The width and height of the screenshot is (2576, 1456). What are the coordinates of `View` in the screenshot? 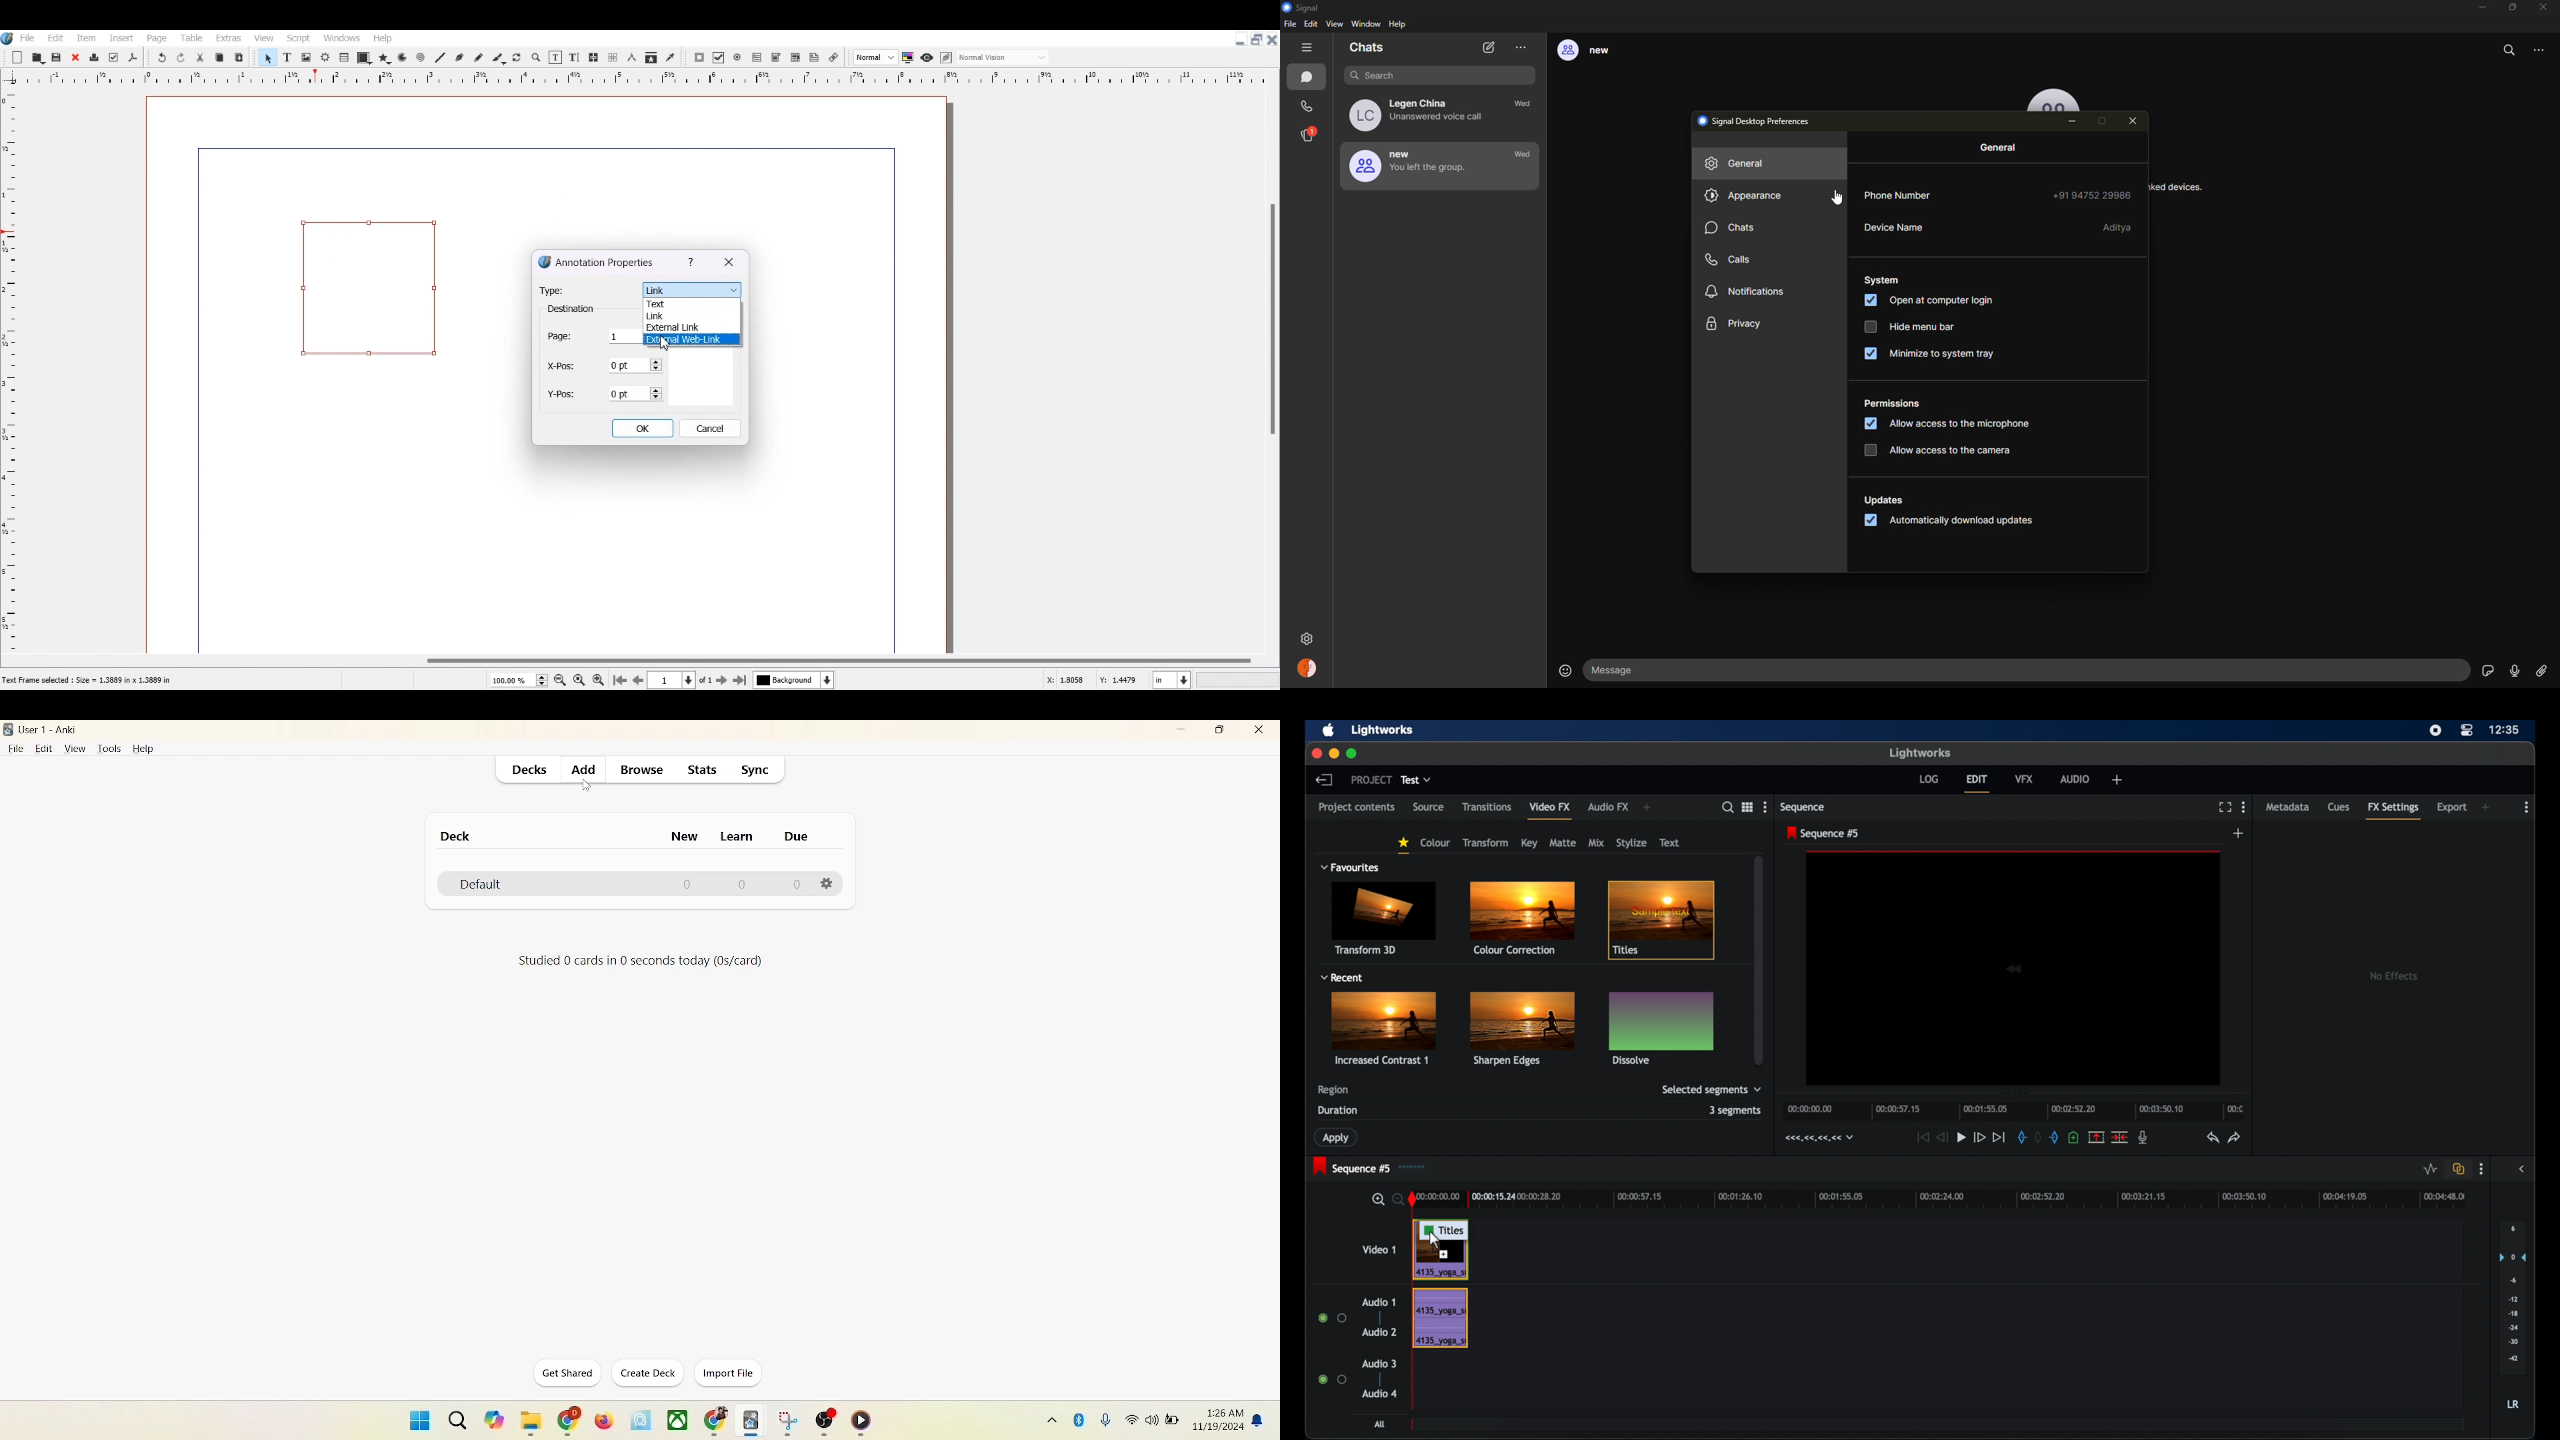 It's located at (263, 38).